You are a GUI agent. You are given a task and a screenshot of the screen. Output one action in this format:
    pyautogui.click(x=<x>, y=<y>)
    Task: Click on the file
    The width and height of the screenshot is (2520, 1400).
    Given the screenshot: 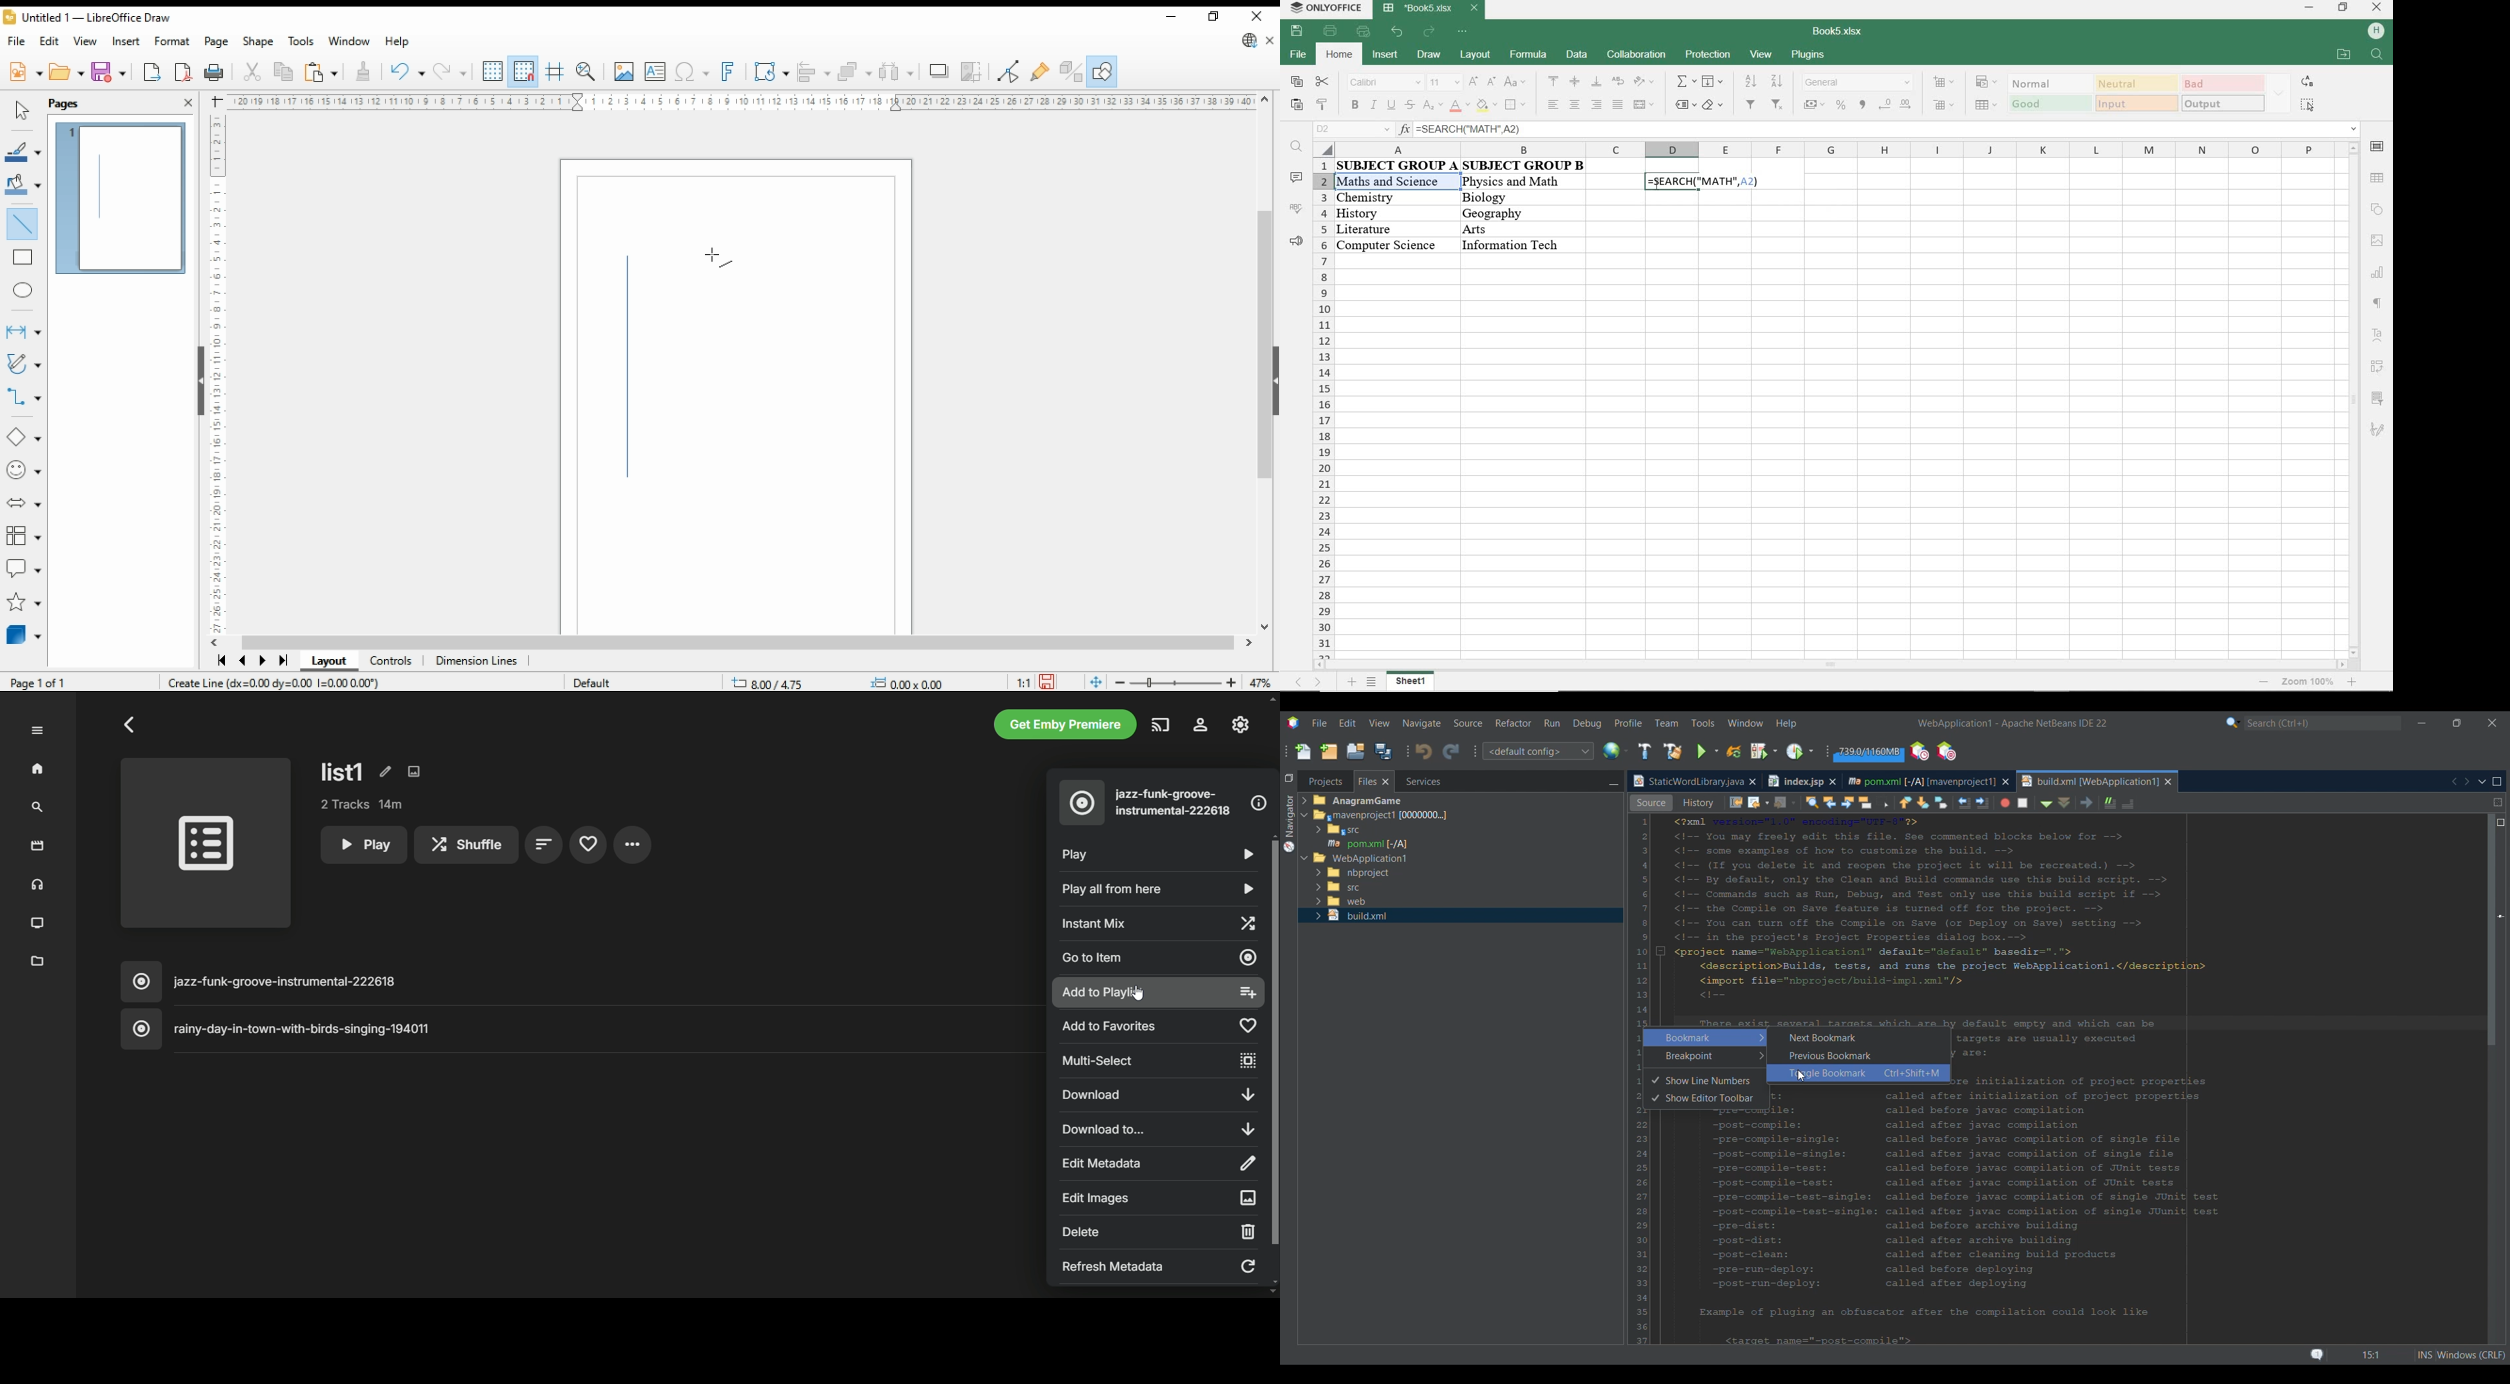 What is the action you would take?
    pyautogui.click(x=1297, y=54)
    